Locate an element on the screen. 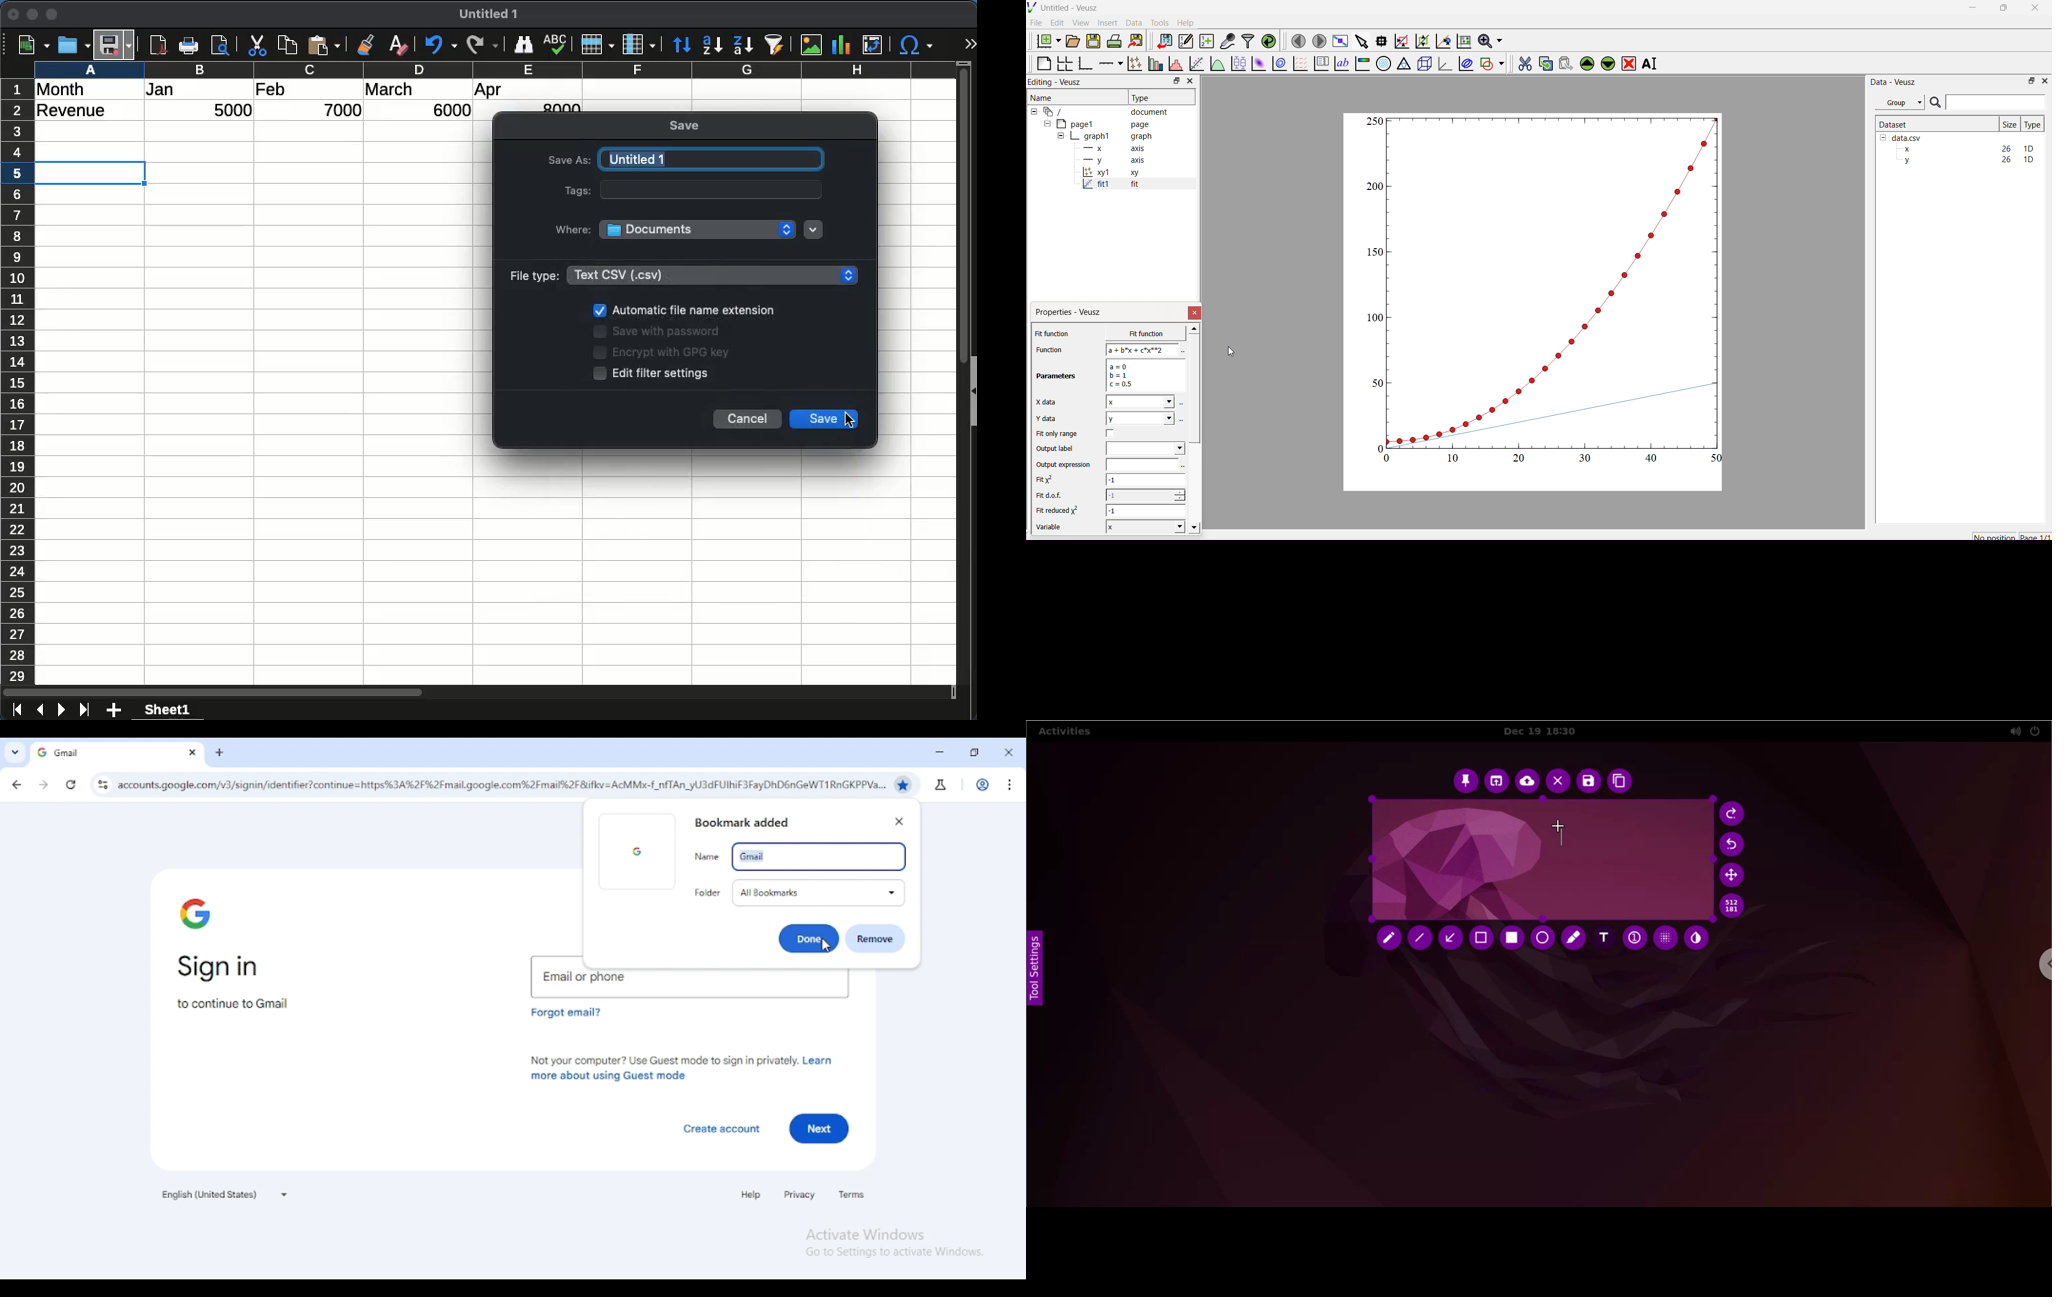  open is located at coordinates (72, 46).